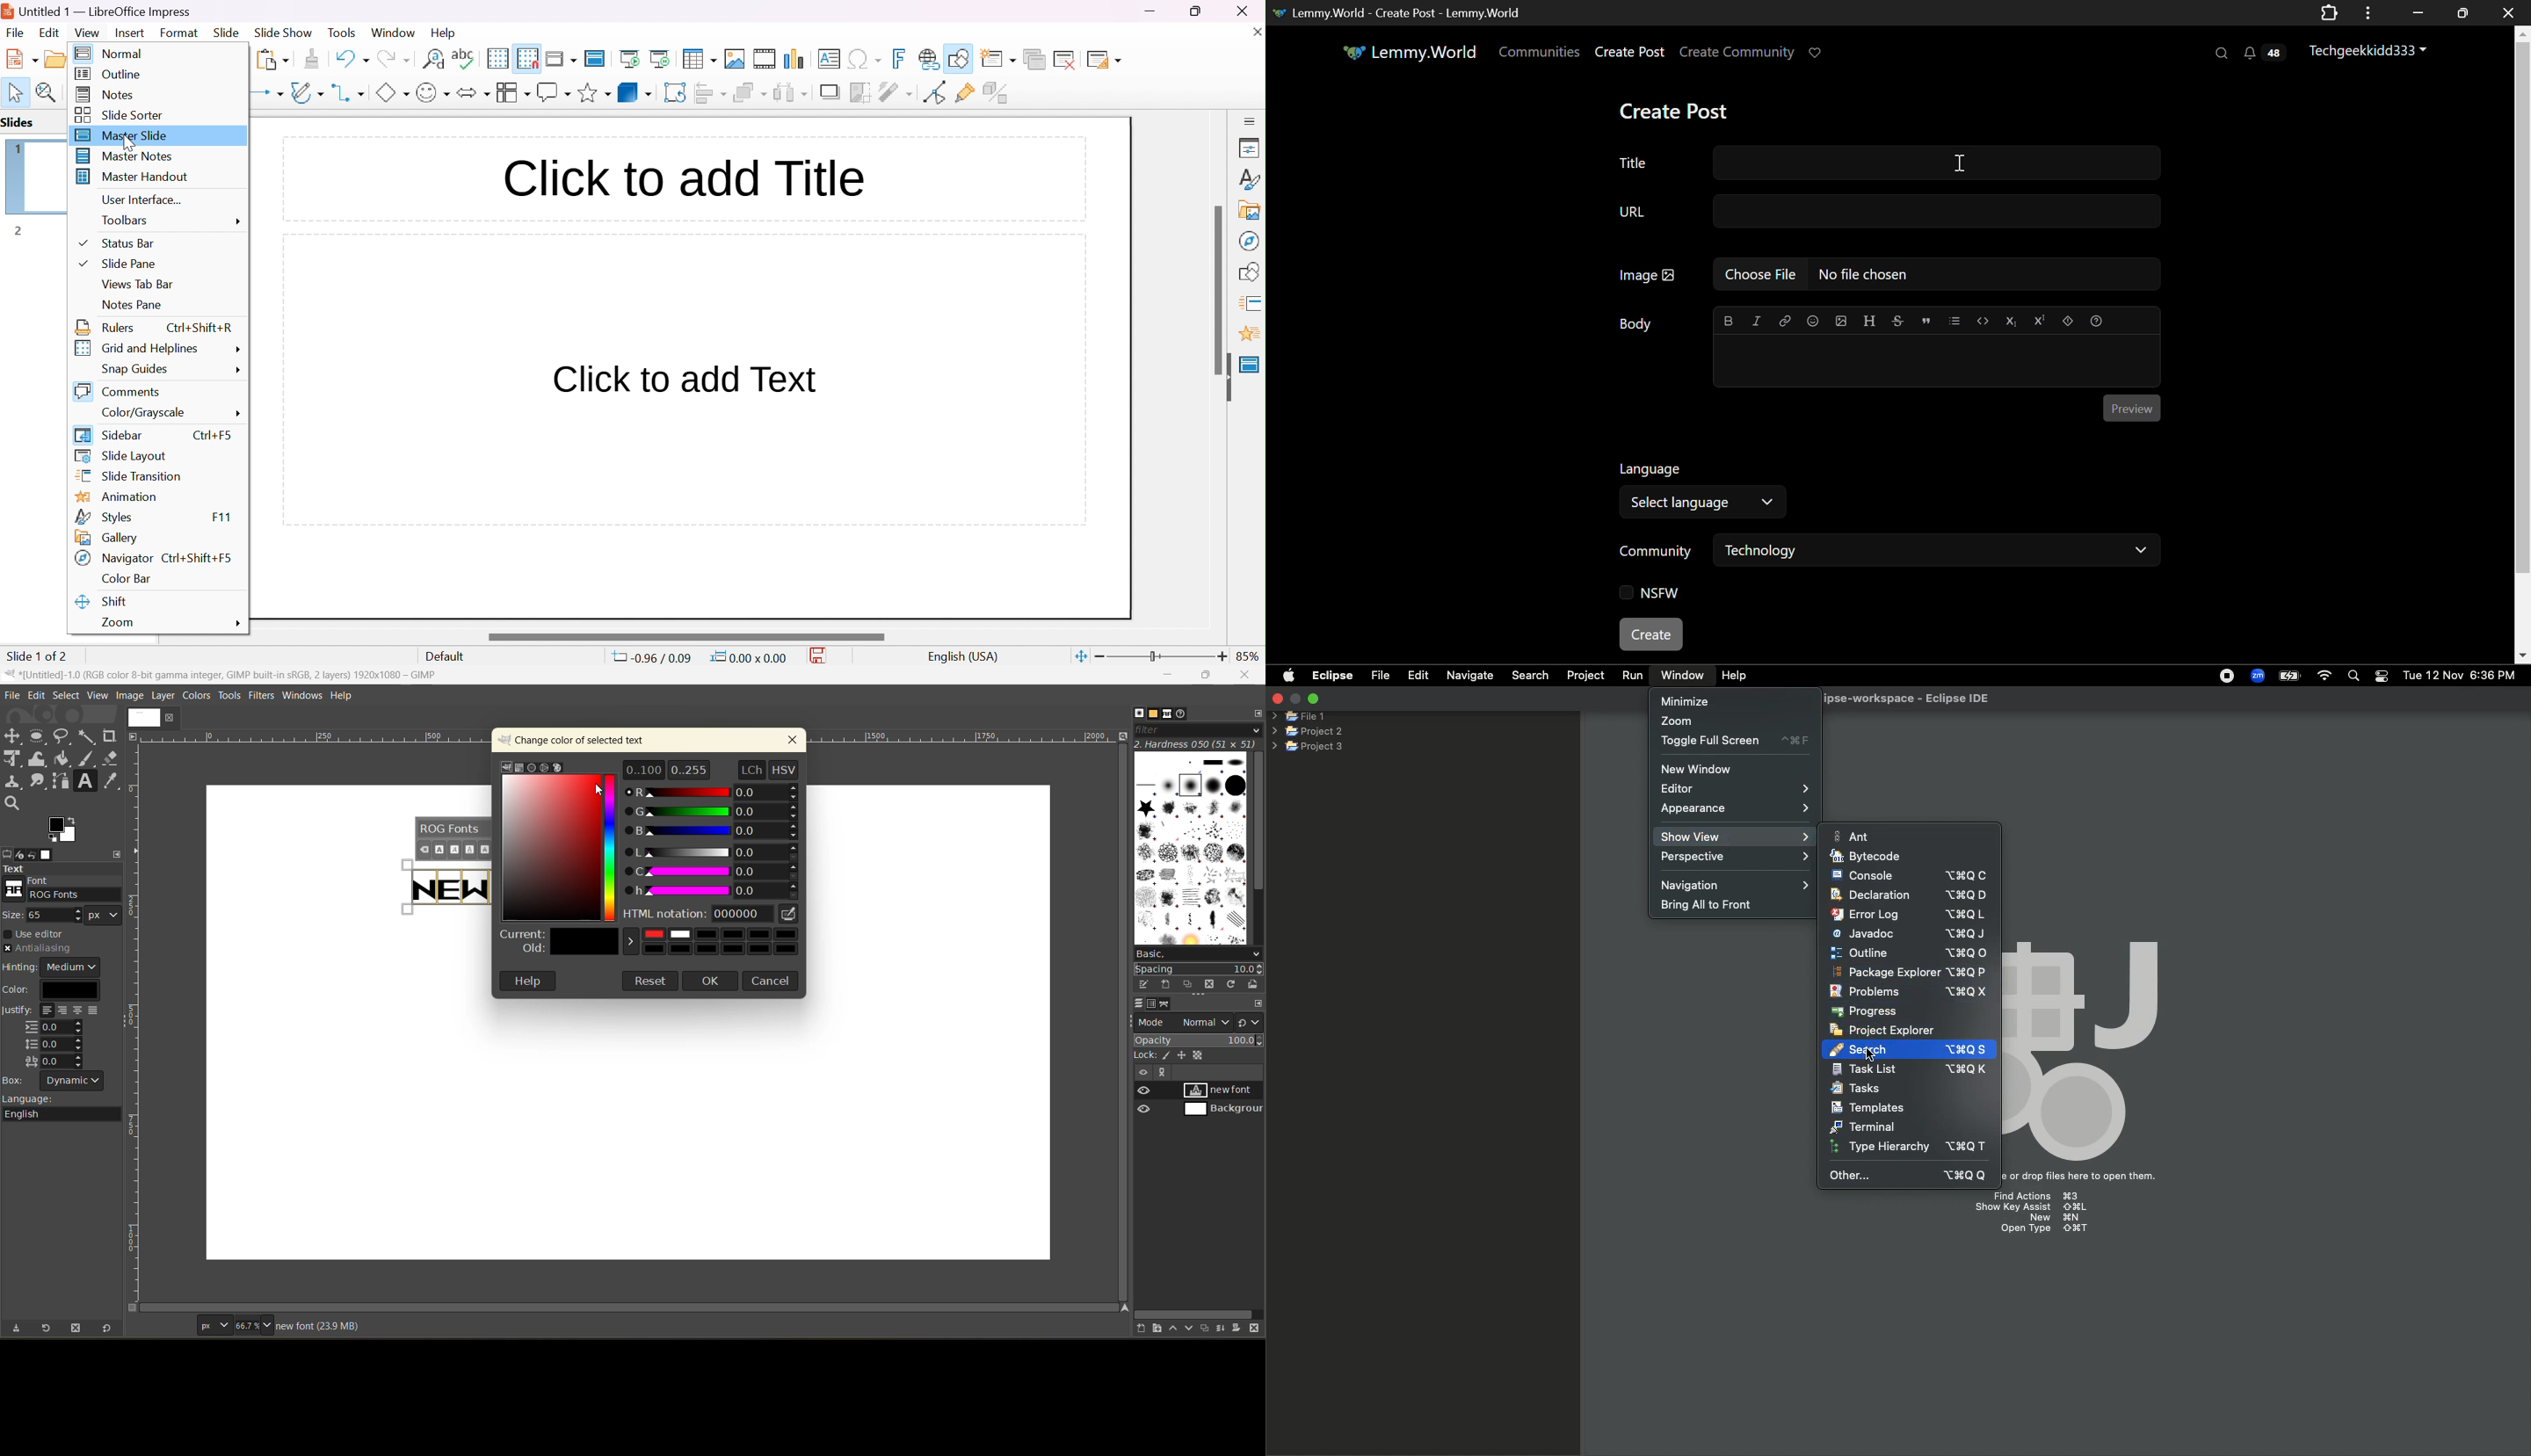  Describe the element at coordinates (129, 477) in the screenshot. I see `slide transition` at that location.